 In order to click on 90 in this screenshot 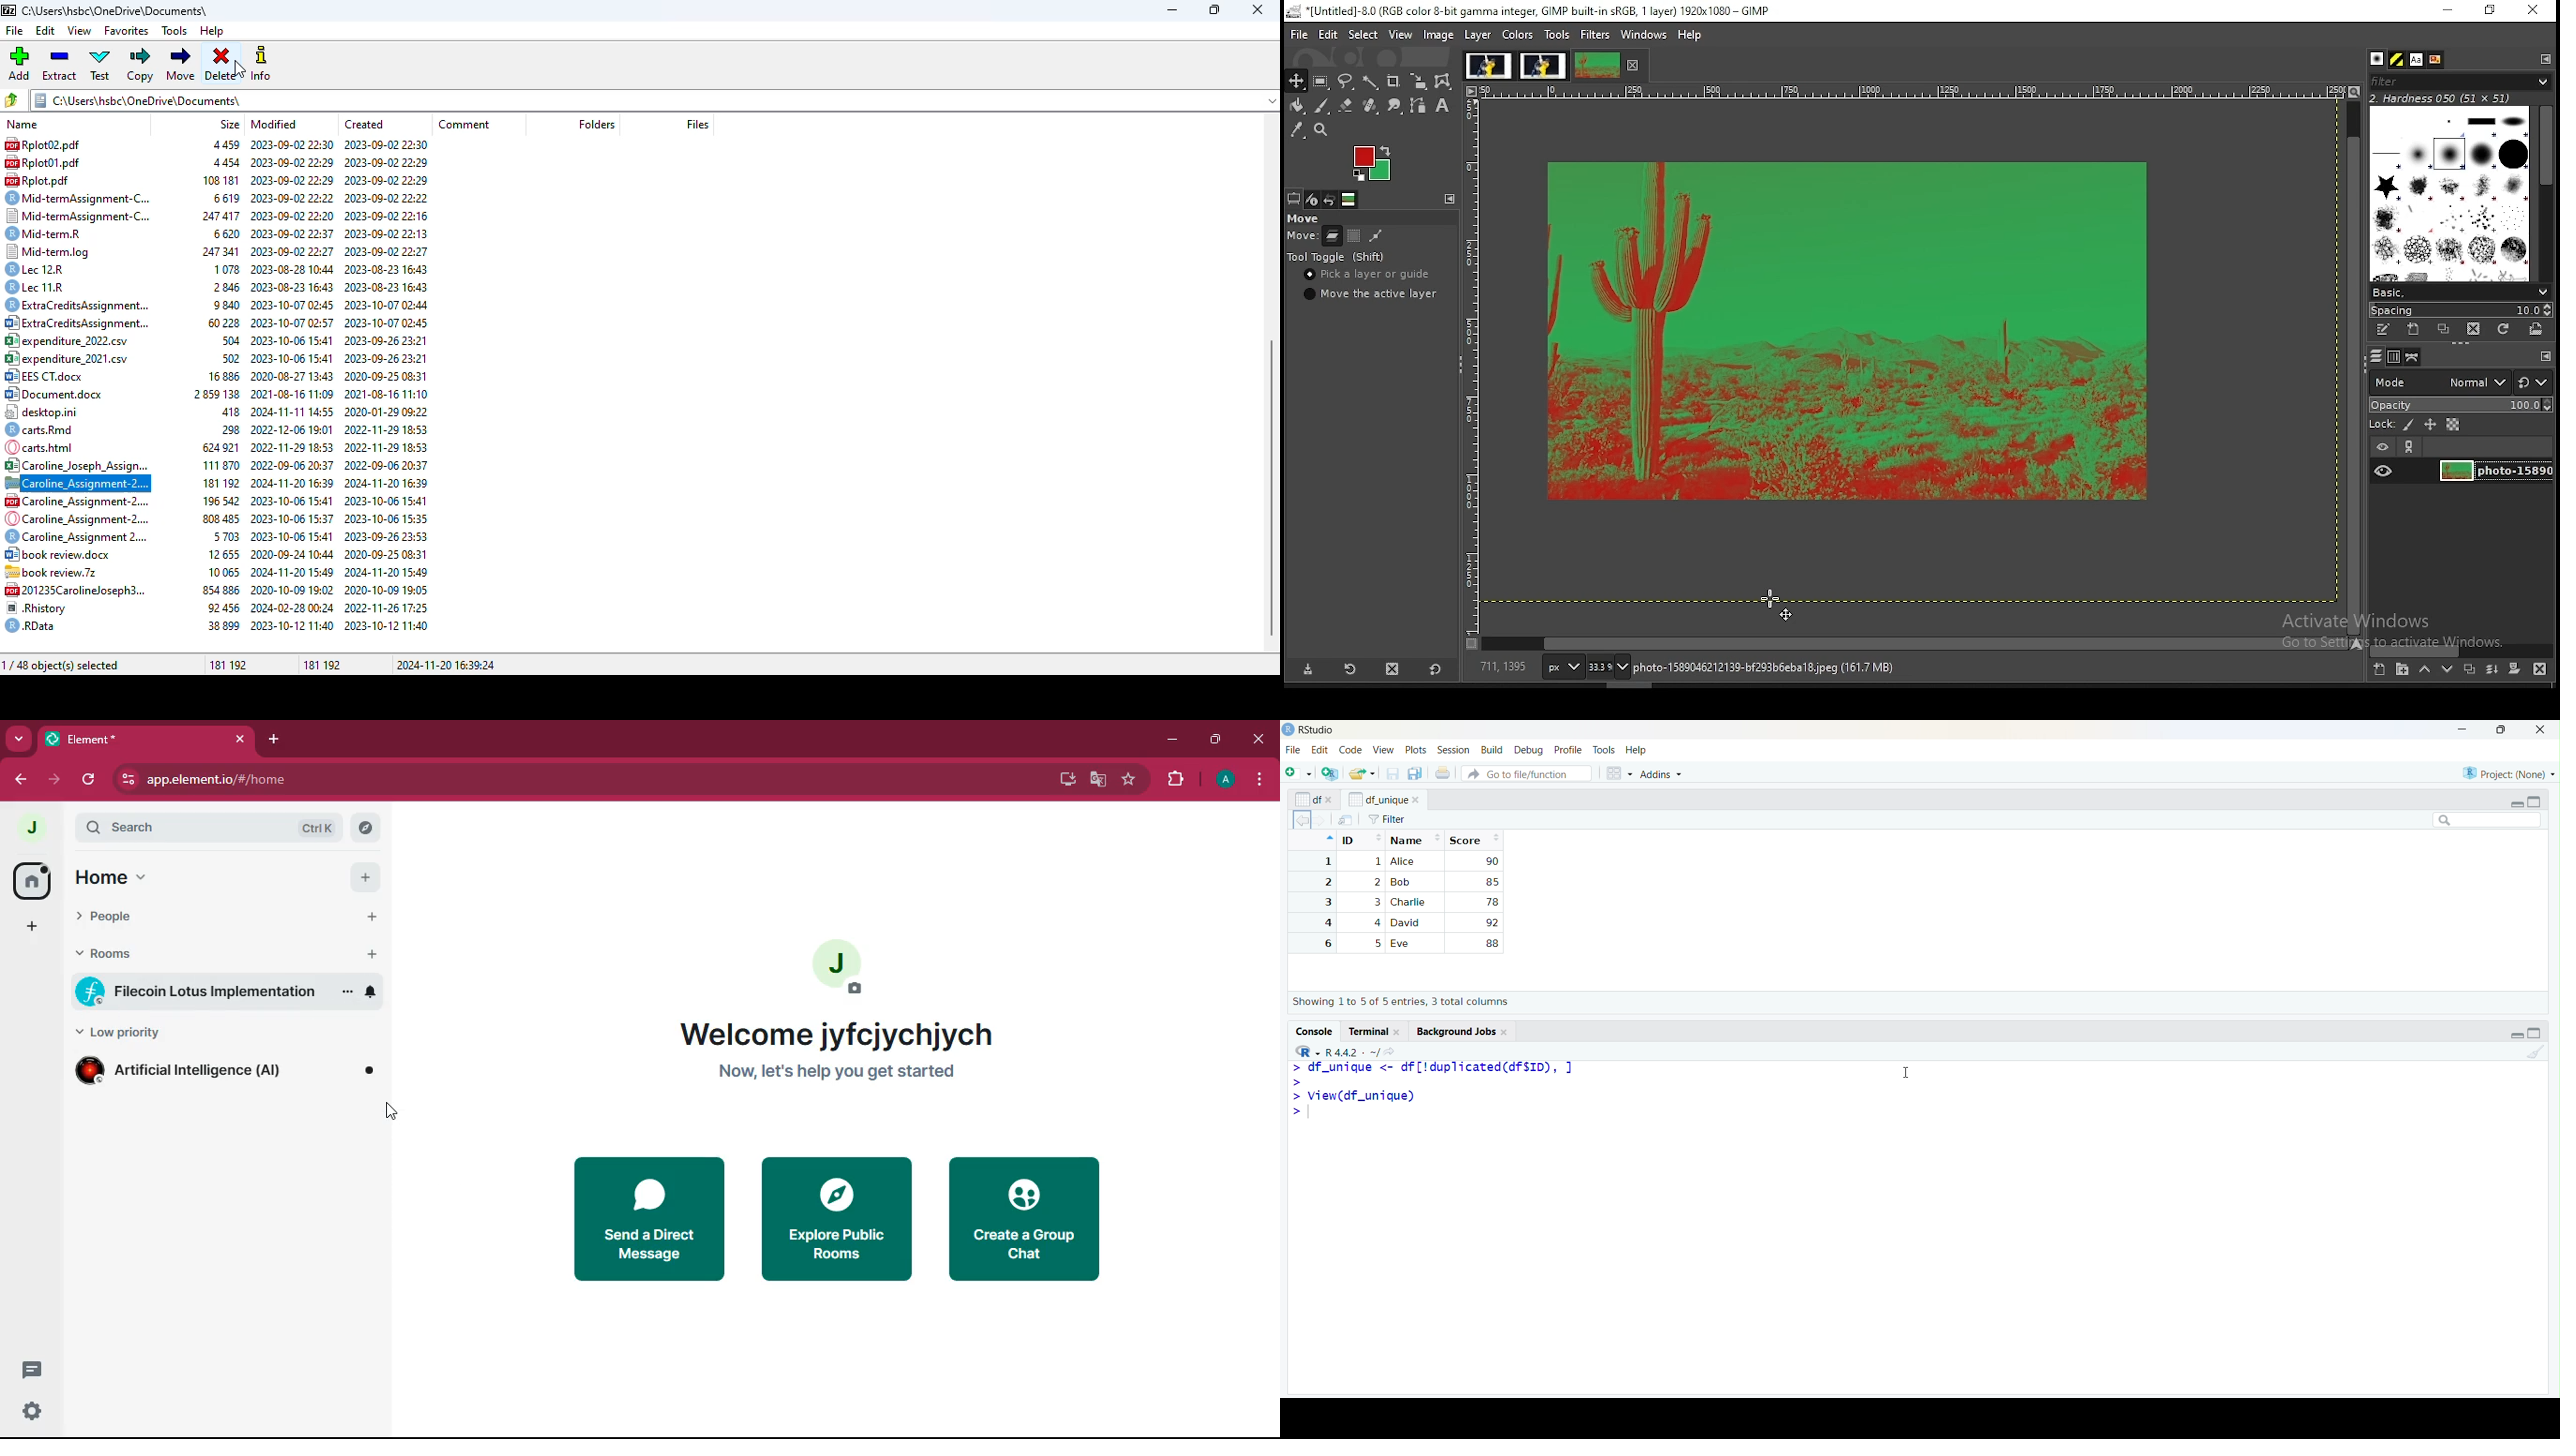, I will do `click(1492, 861)`.